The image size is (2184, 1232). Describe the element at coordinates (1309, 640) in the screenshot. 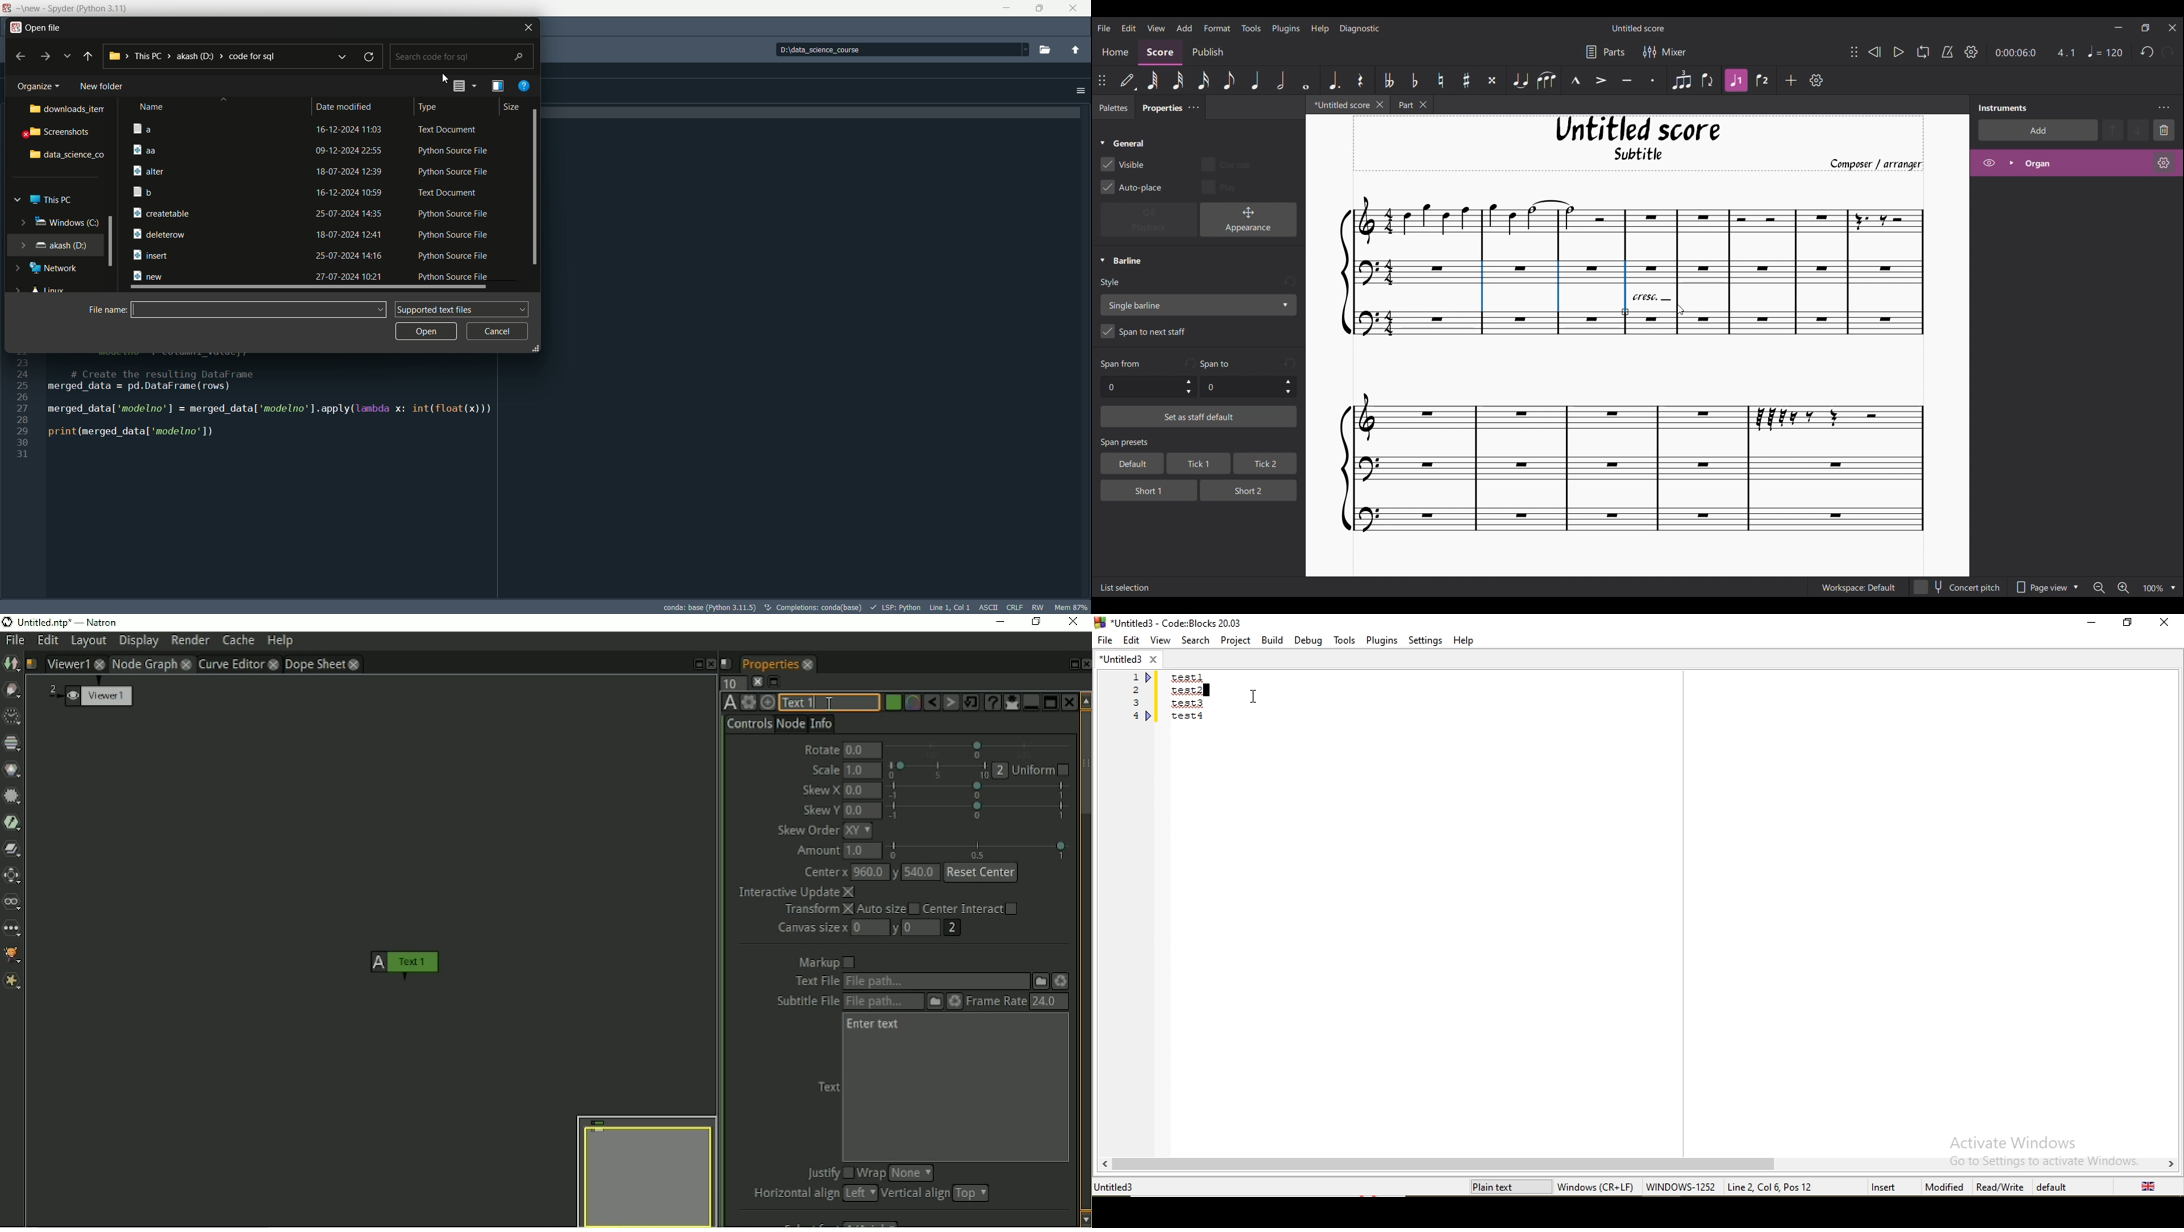

I see `Debug ` at that location.